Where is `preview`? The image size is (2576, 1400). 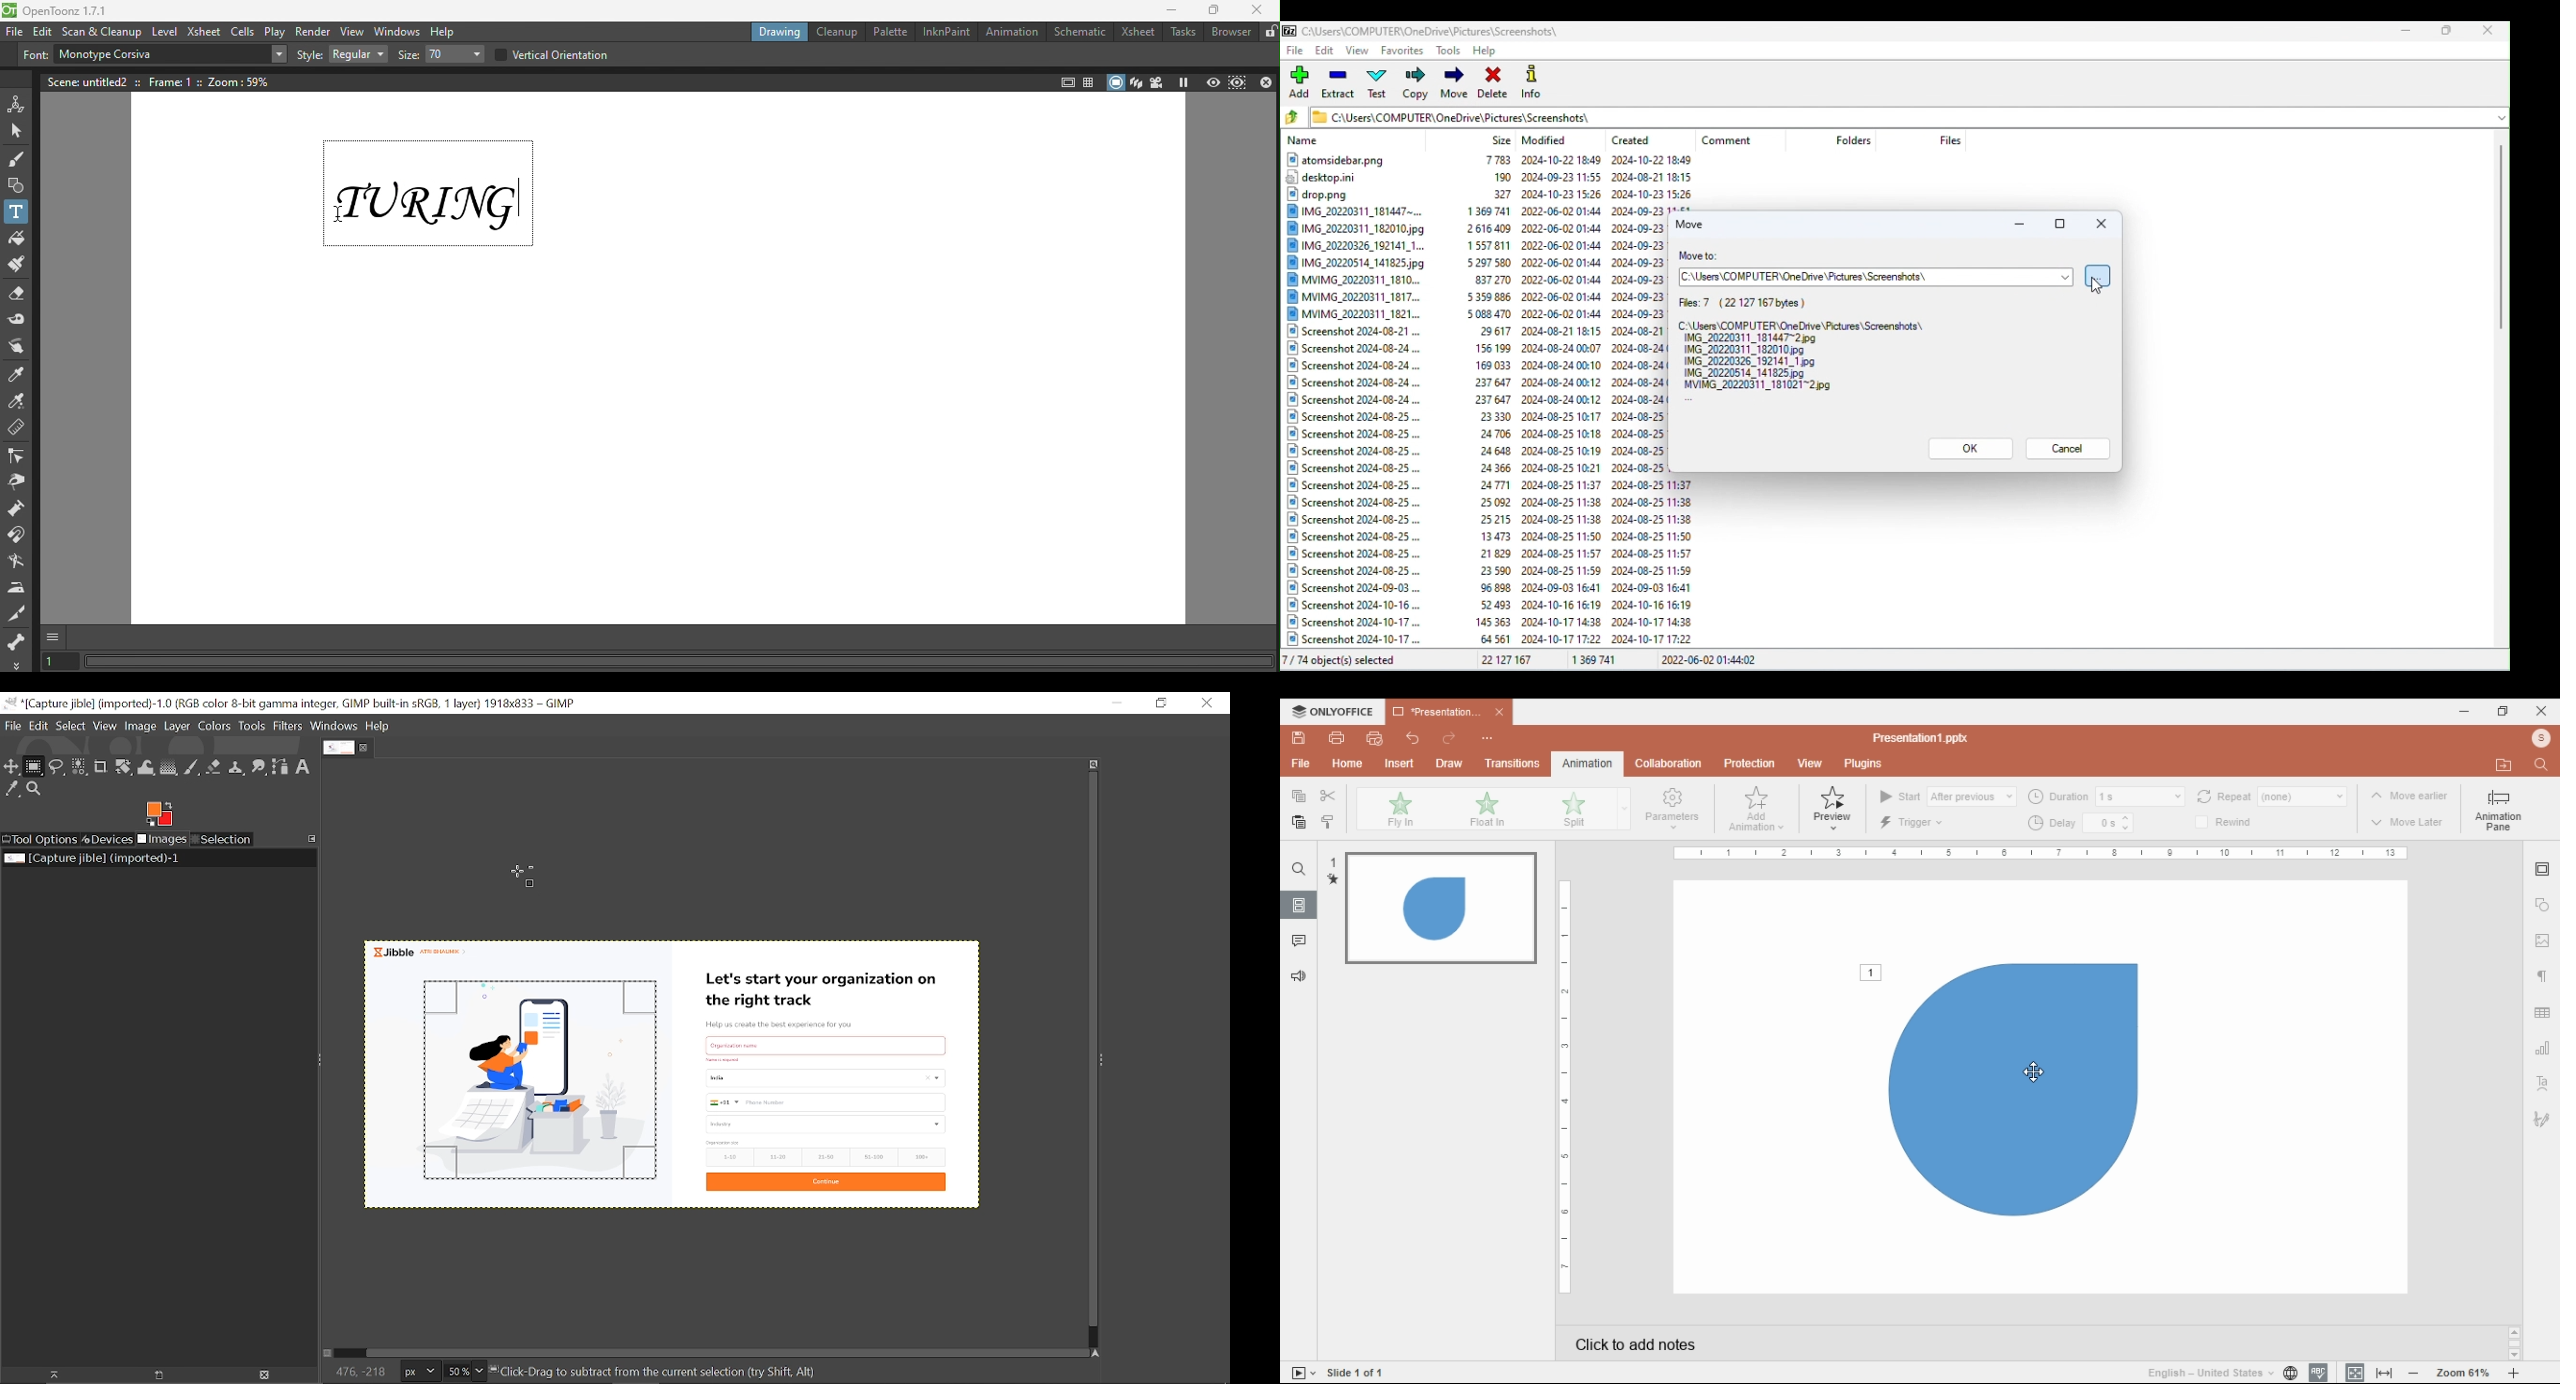 preview is located at coordinates (1833, 809).